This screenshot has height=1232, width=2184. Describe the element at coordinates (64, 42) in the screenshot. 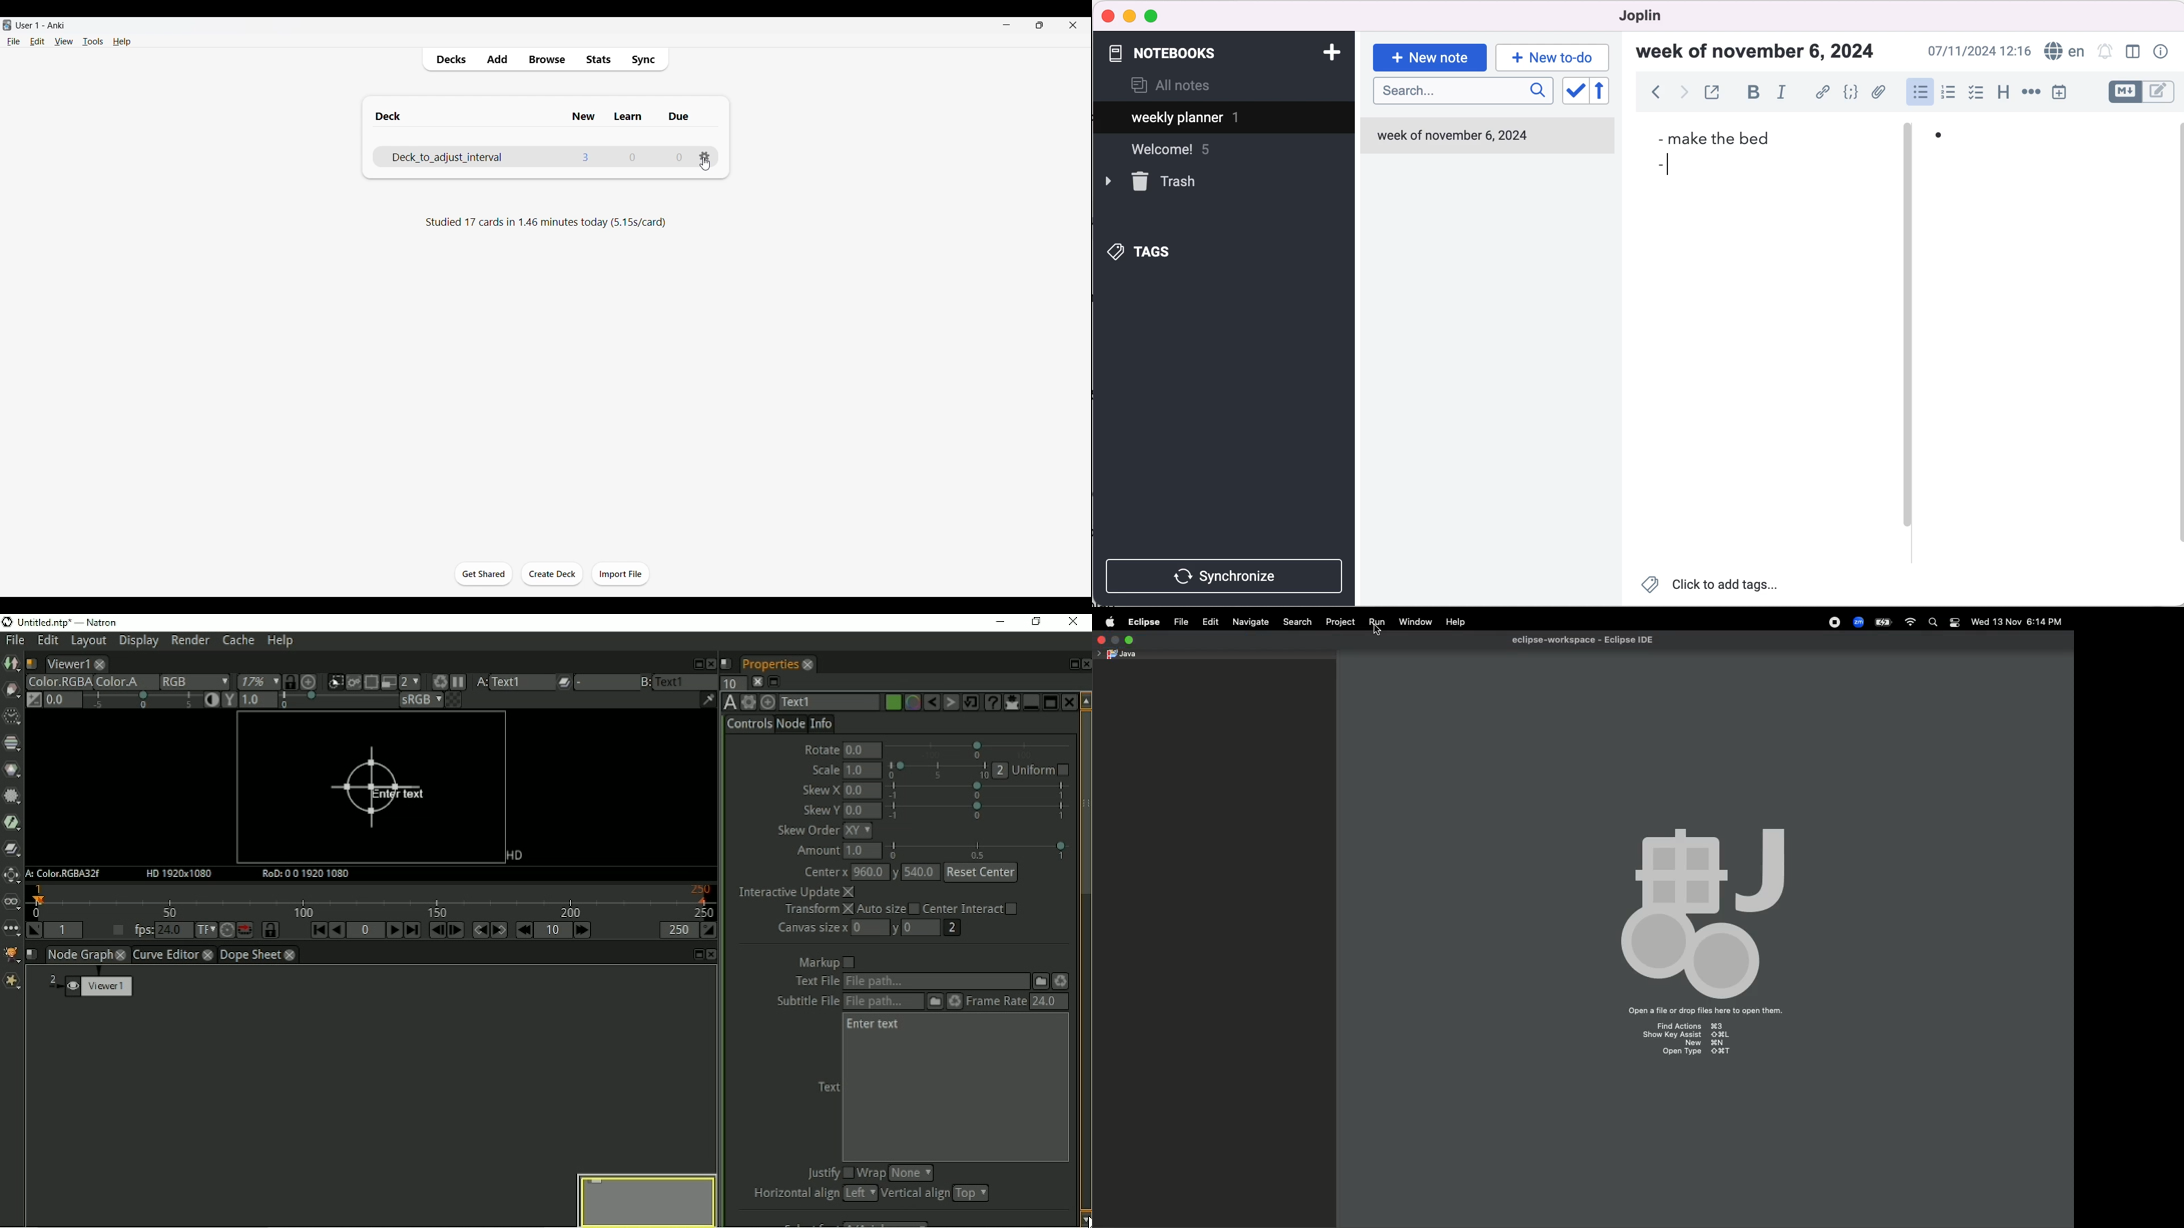

I see `View menu` at that location.